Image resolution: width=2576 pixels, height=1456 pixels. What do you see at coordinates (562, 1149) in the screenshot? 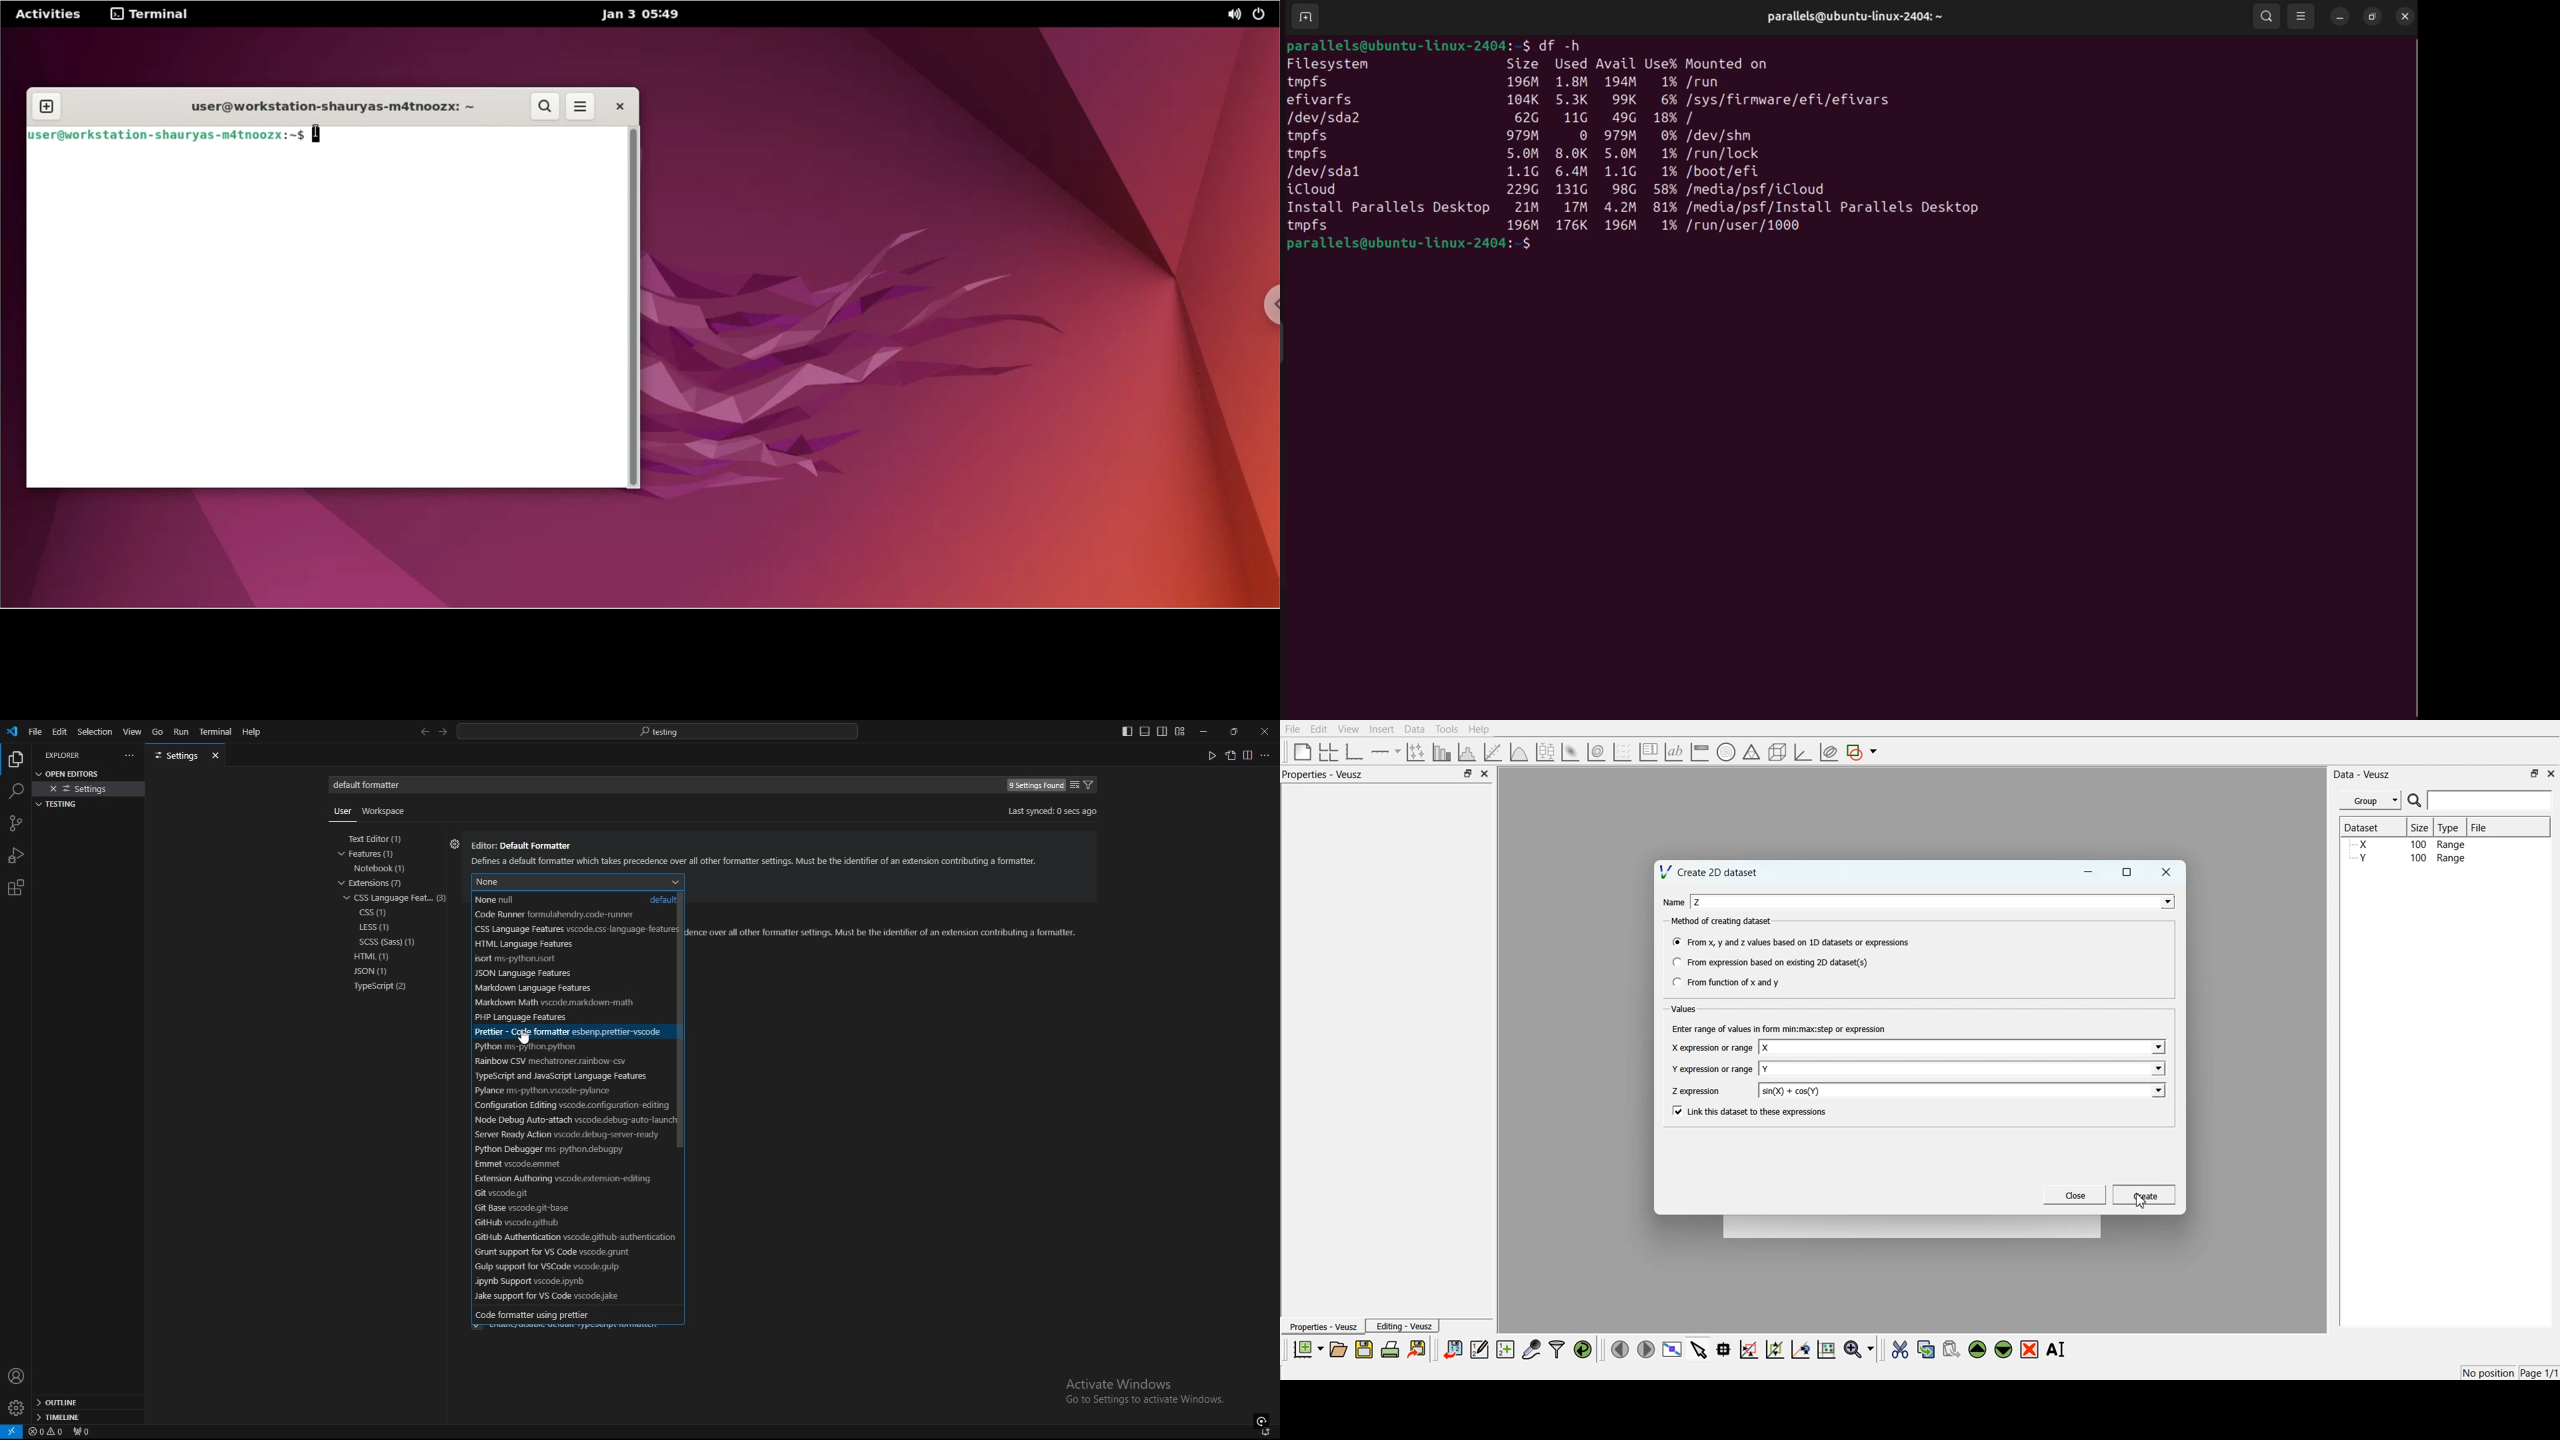
I see `python debugger` at bounding box center [562, 1149].